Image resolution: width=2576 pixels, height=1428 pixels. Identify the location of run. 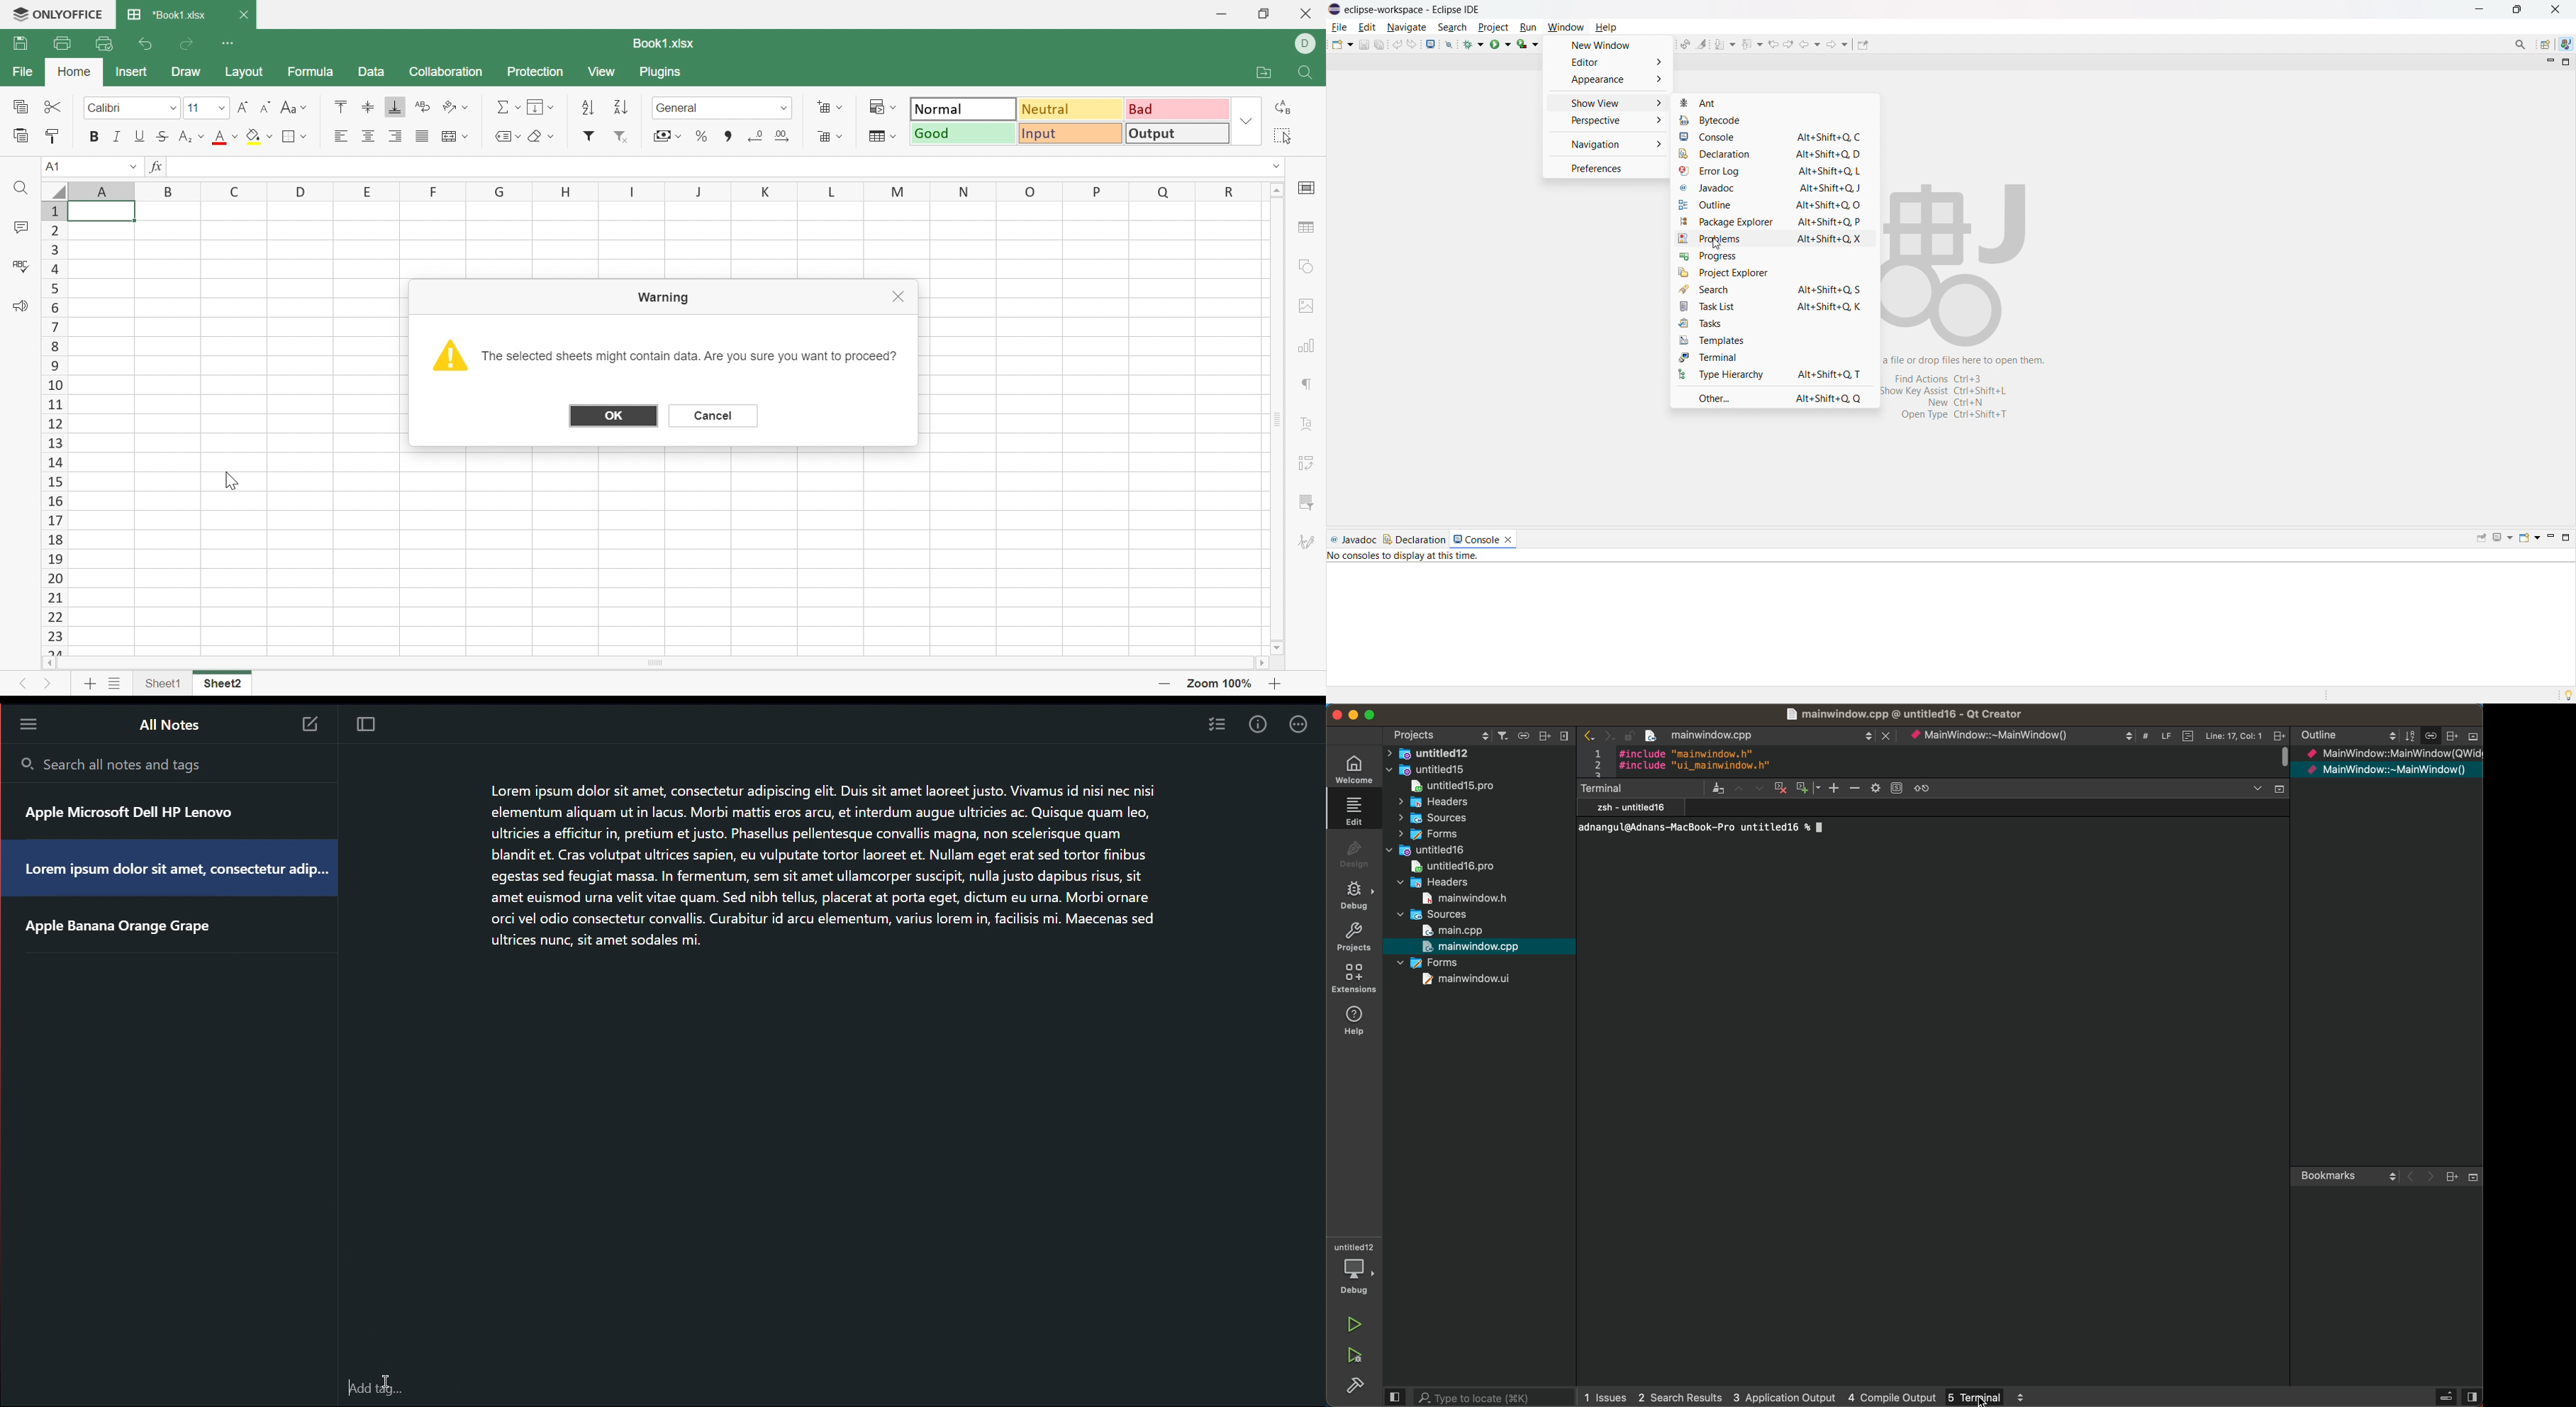
(1354, 1321).